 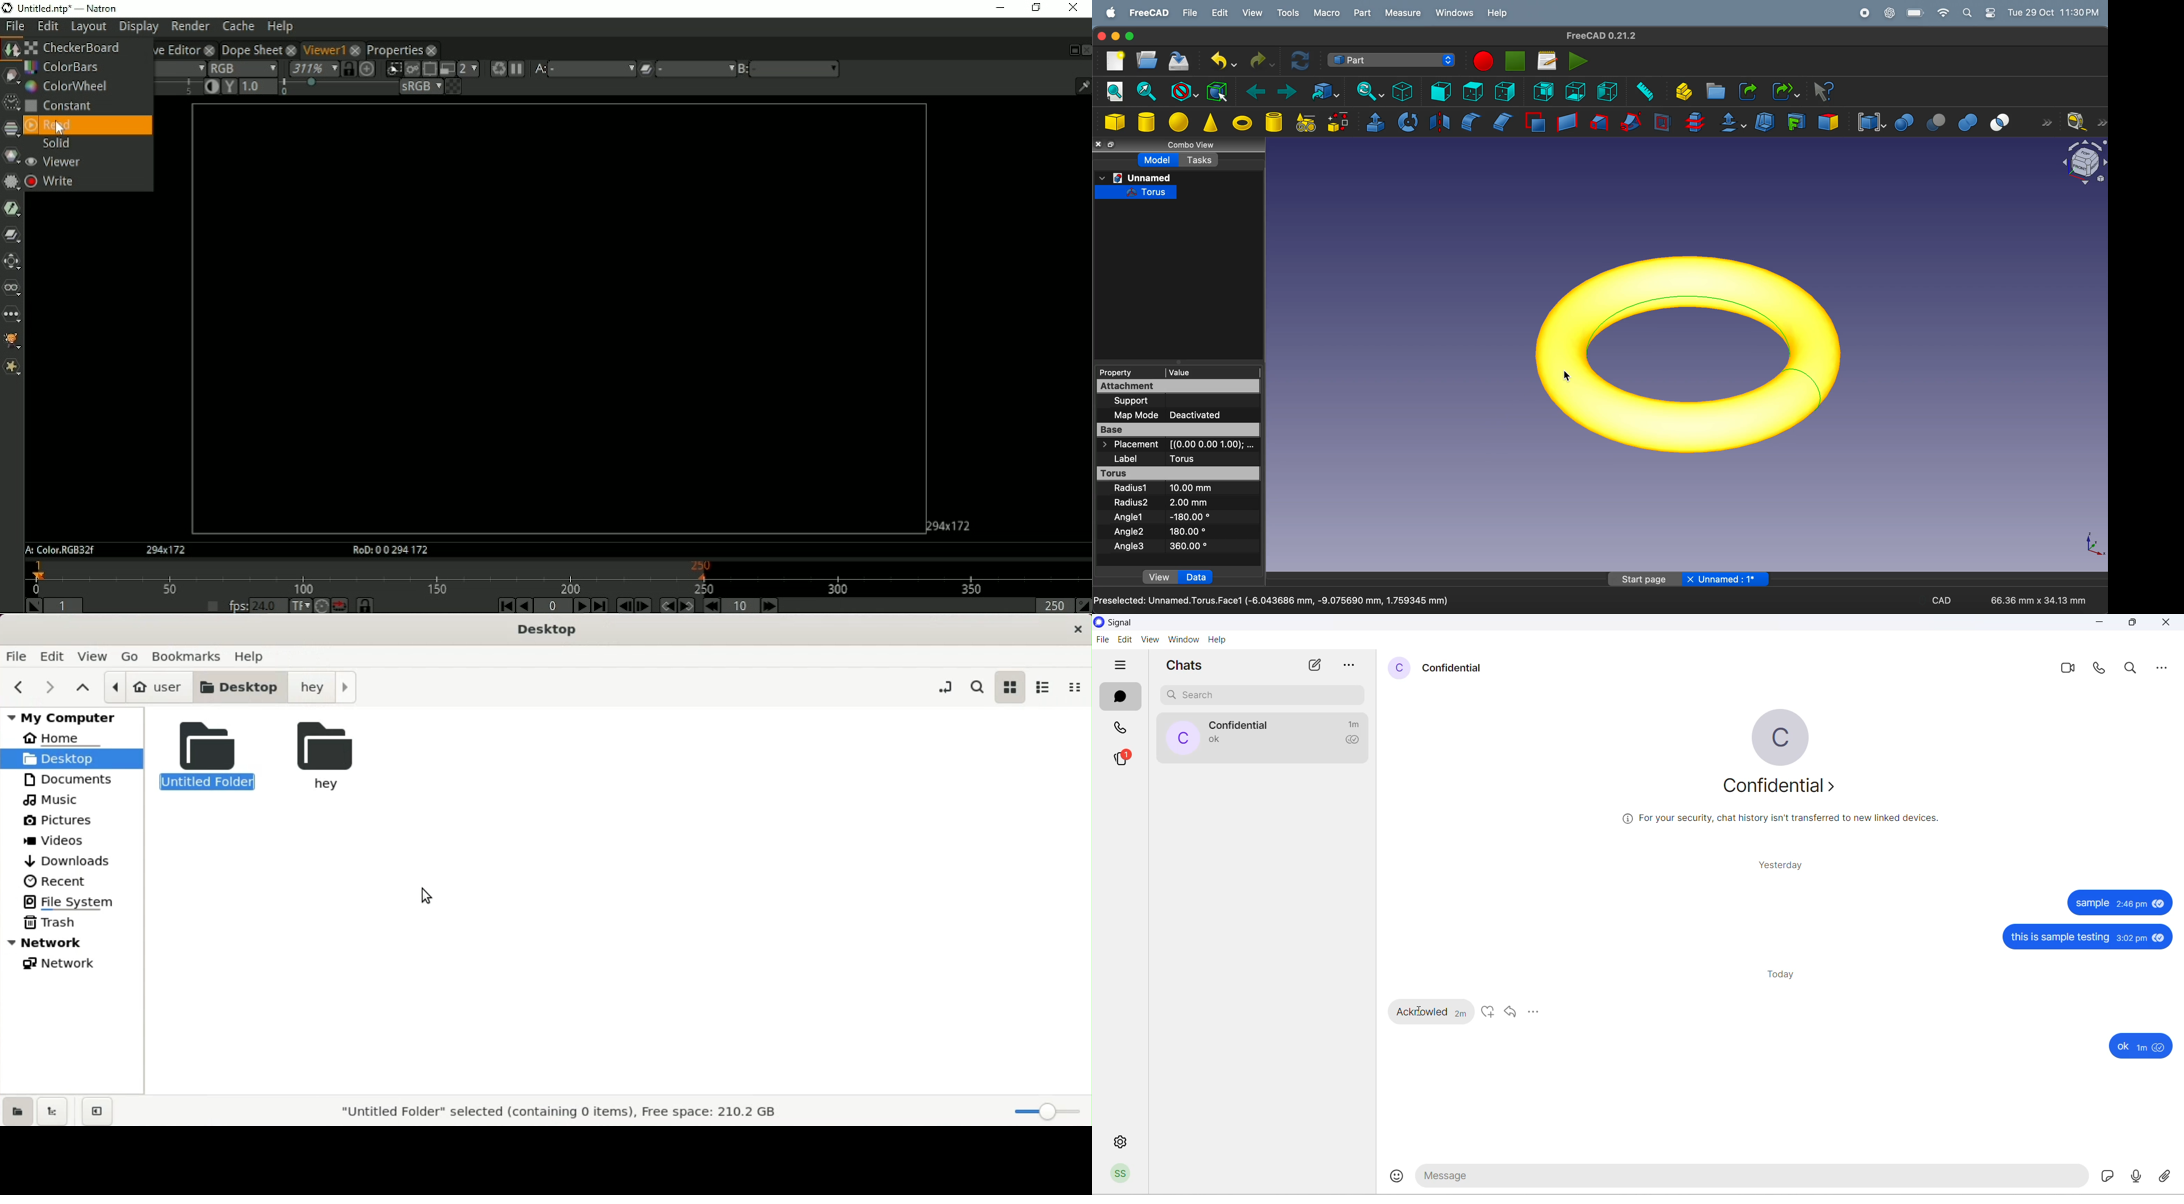 I want to click on isometric view, so click(x=1404, y=91).